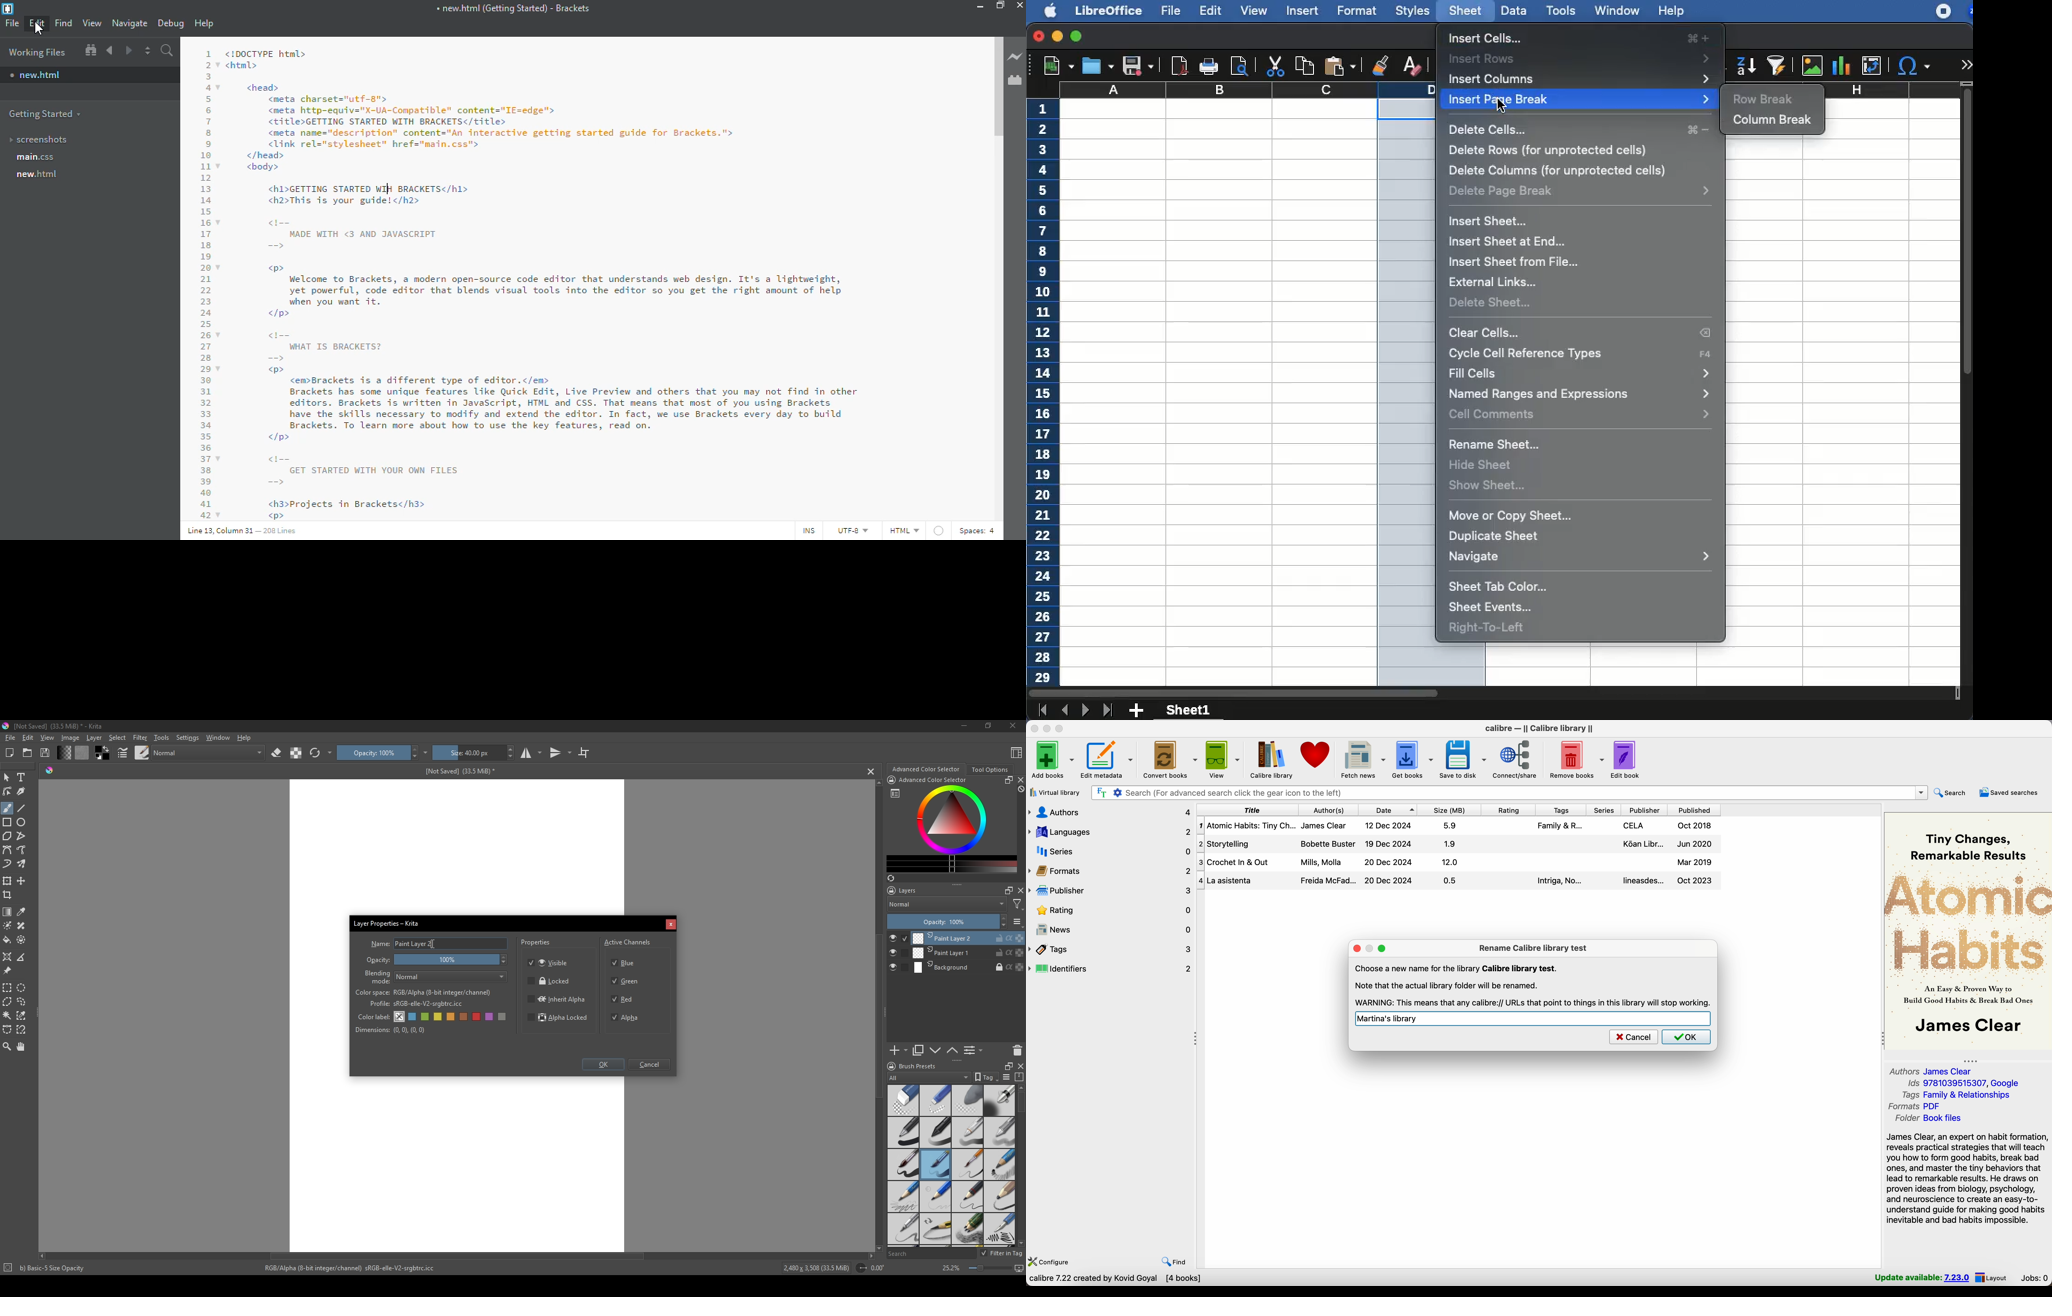  Describe the element at coordinates (439, 1017) in the screenshot. I see `lemon` at that location.